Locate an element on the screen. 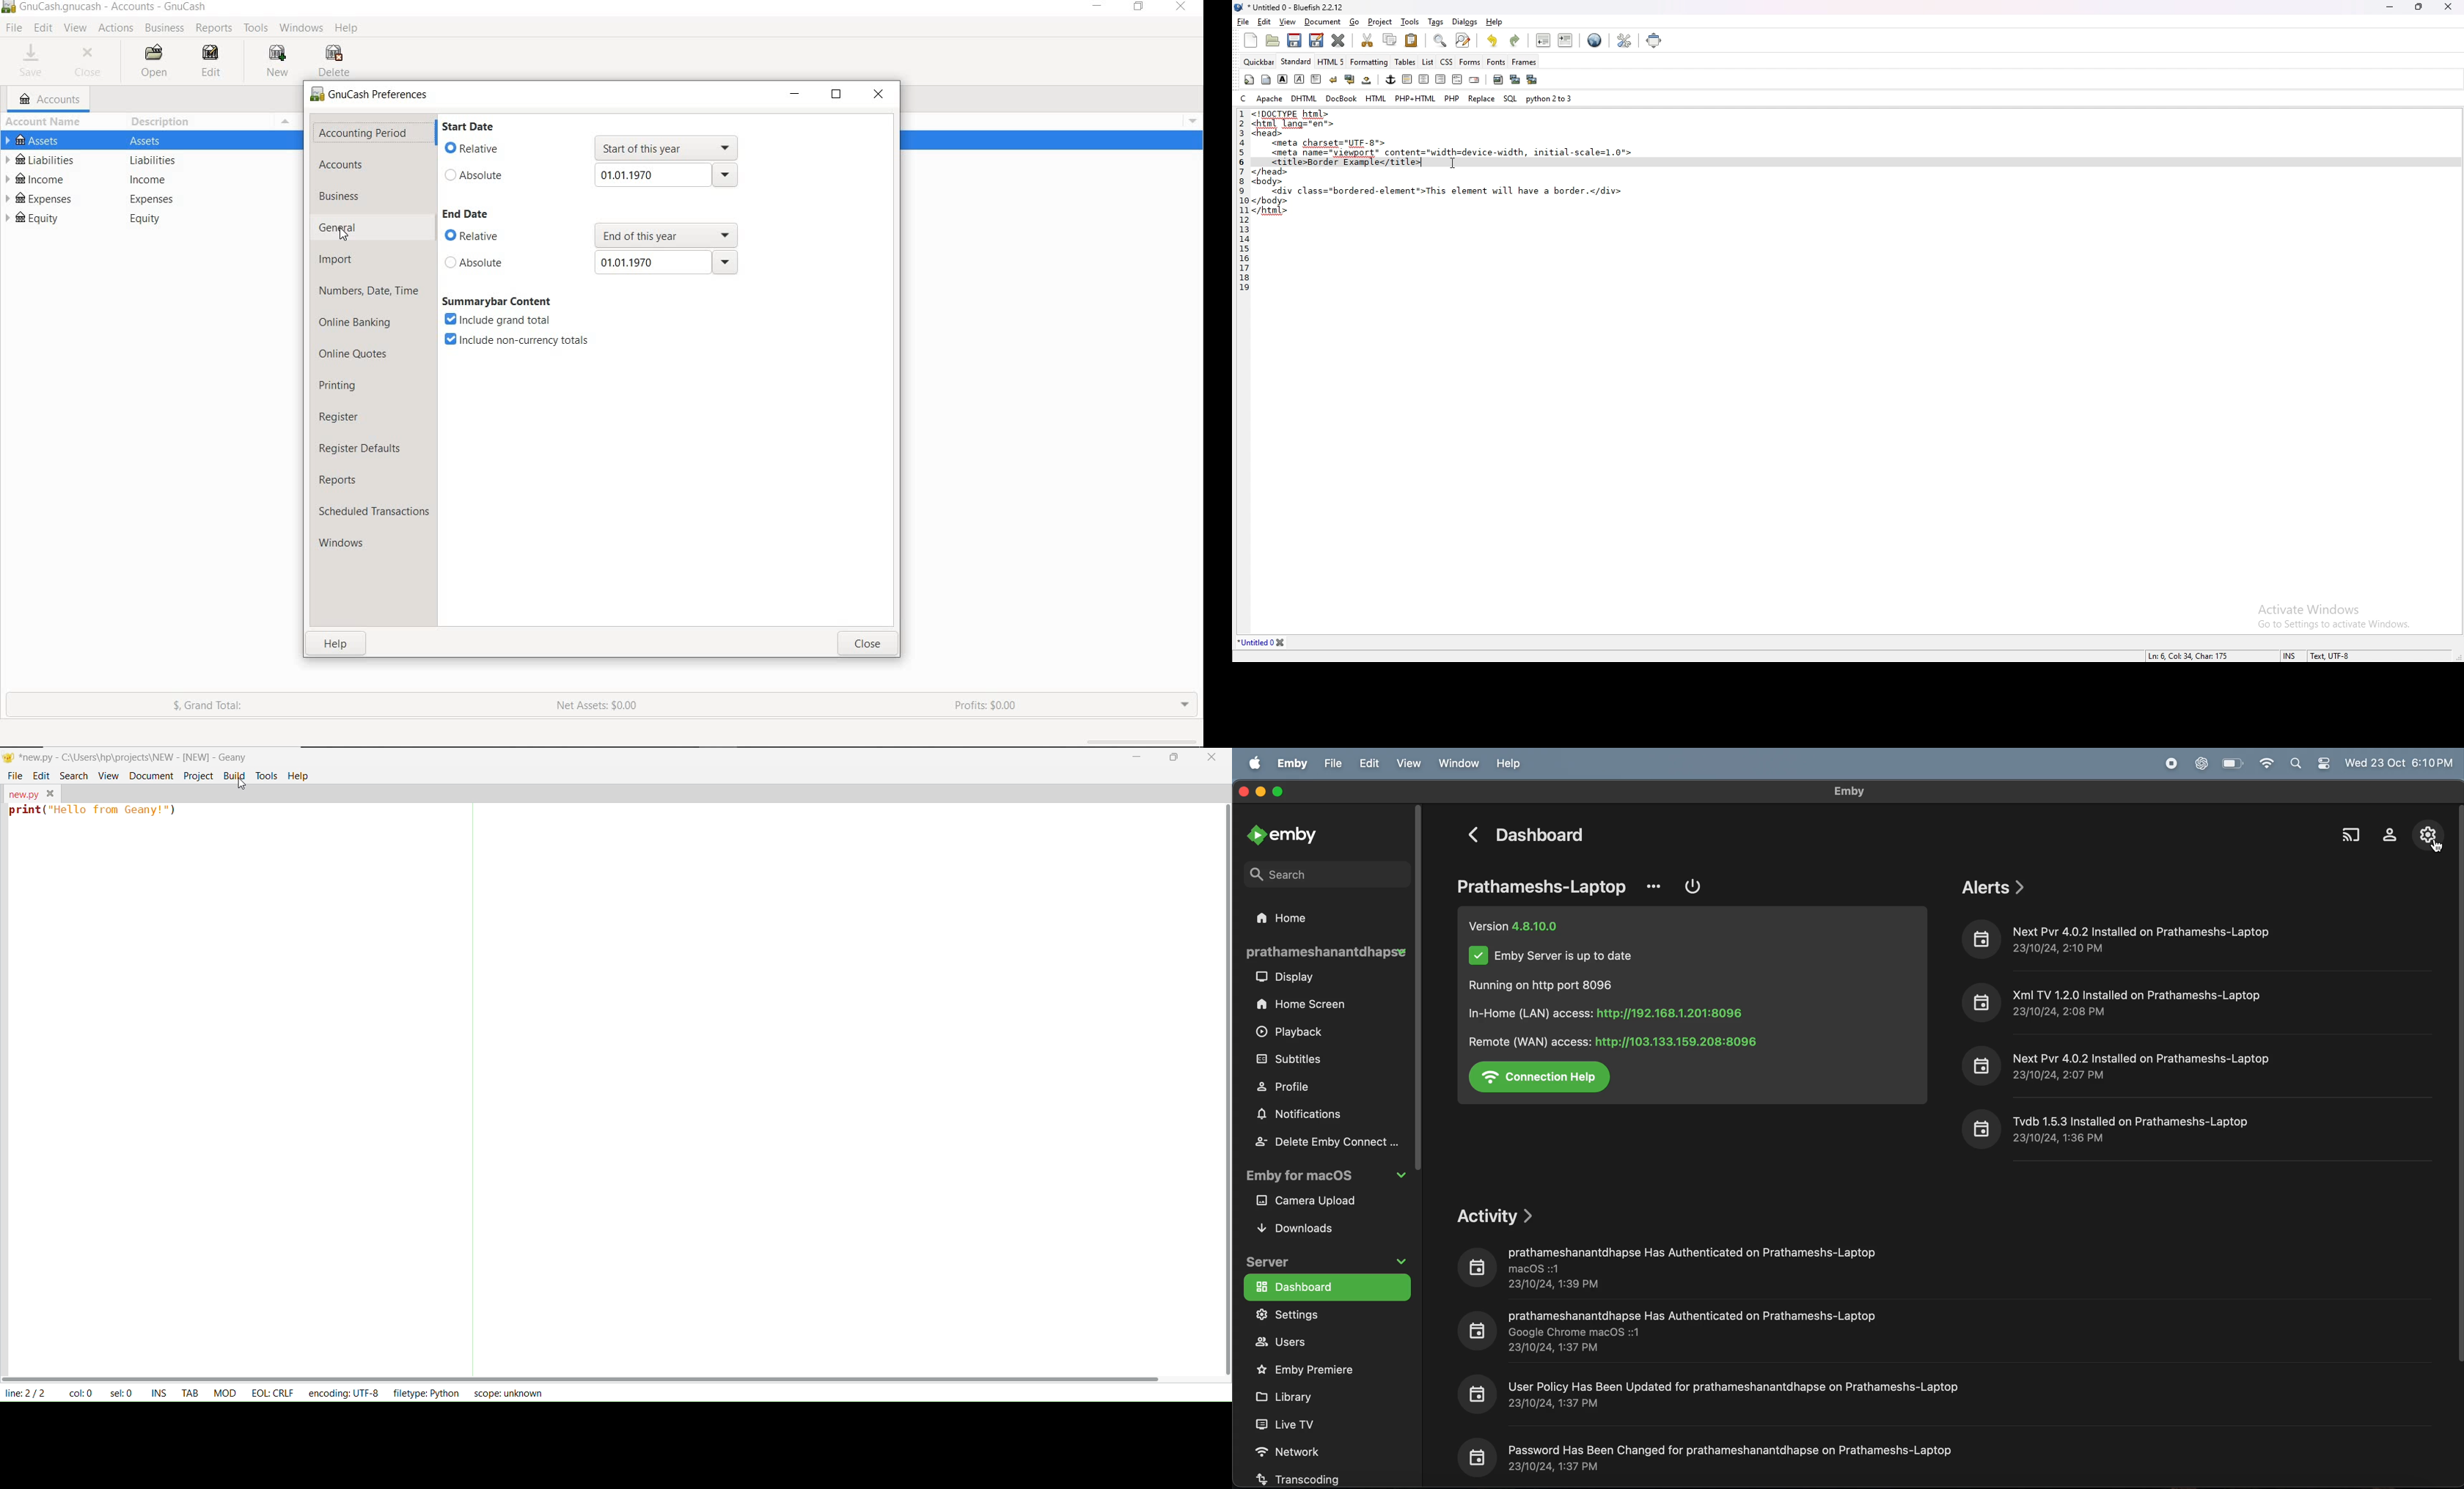 The image size is (2464, 1512). 01.01.1970 is located at coordinates (669, 178).